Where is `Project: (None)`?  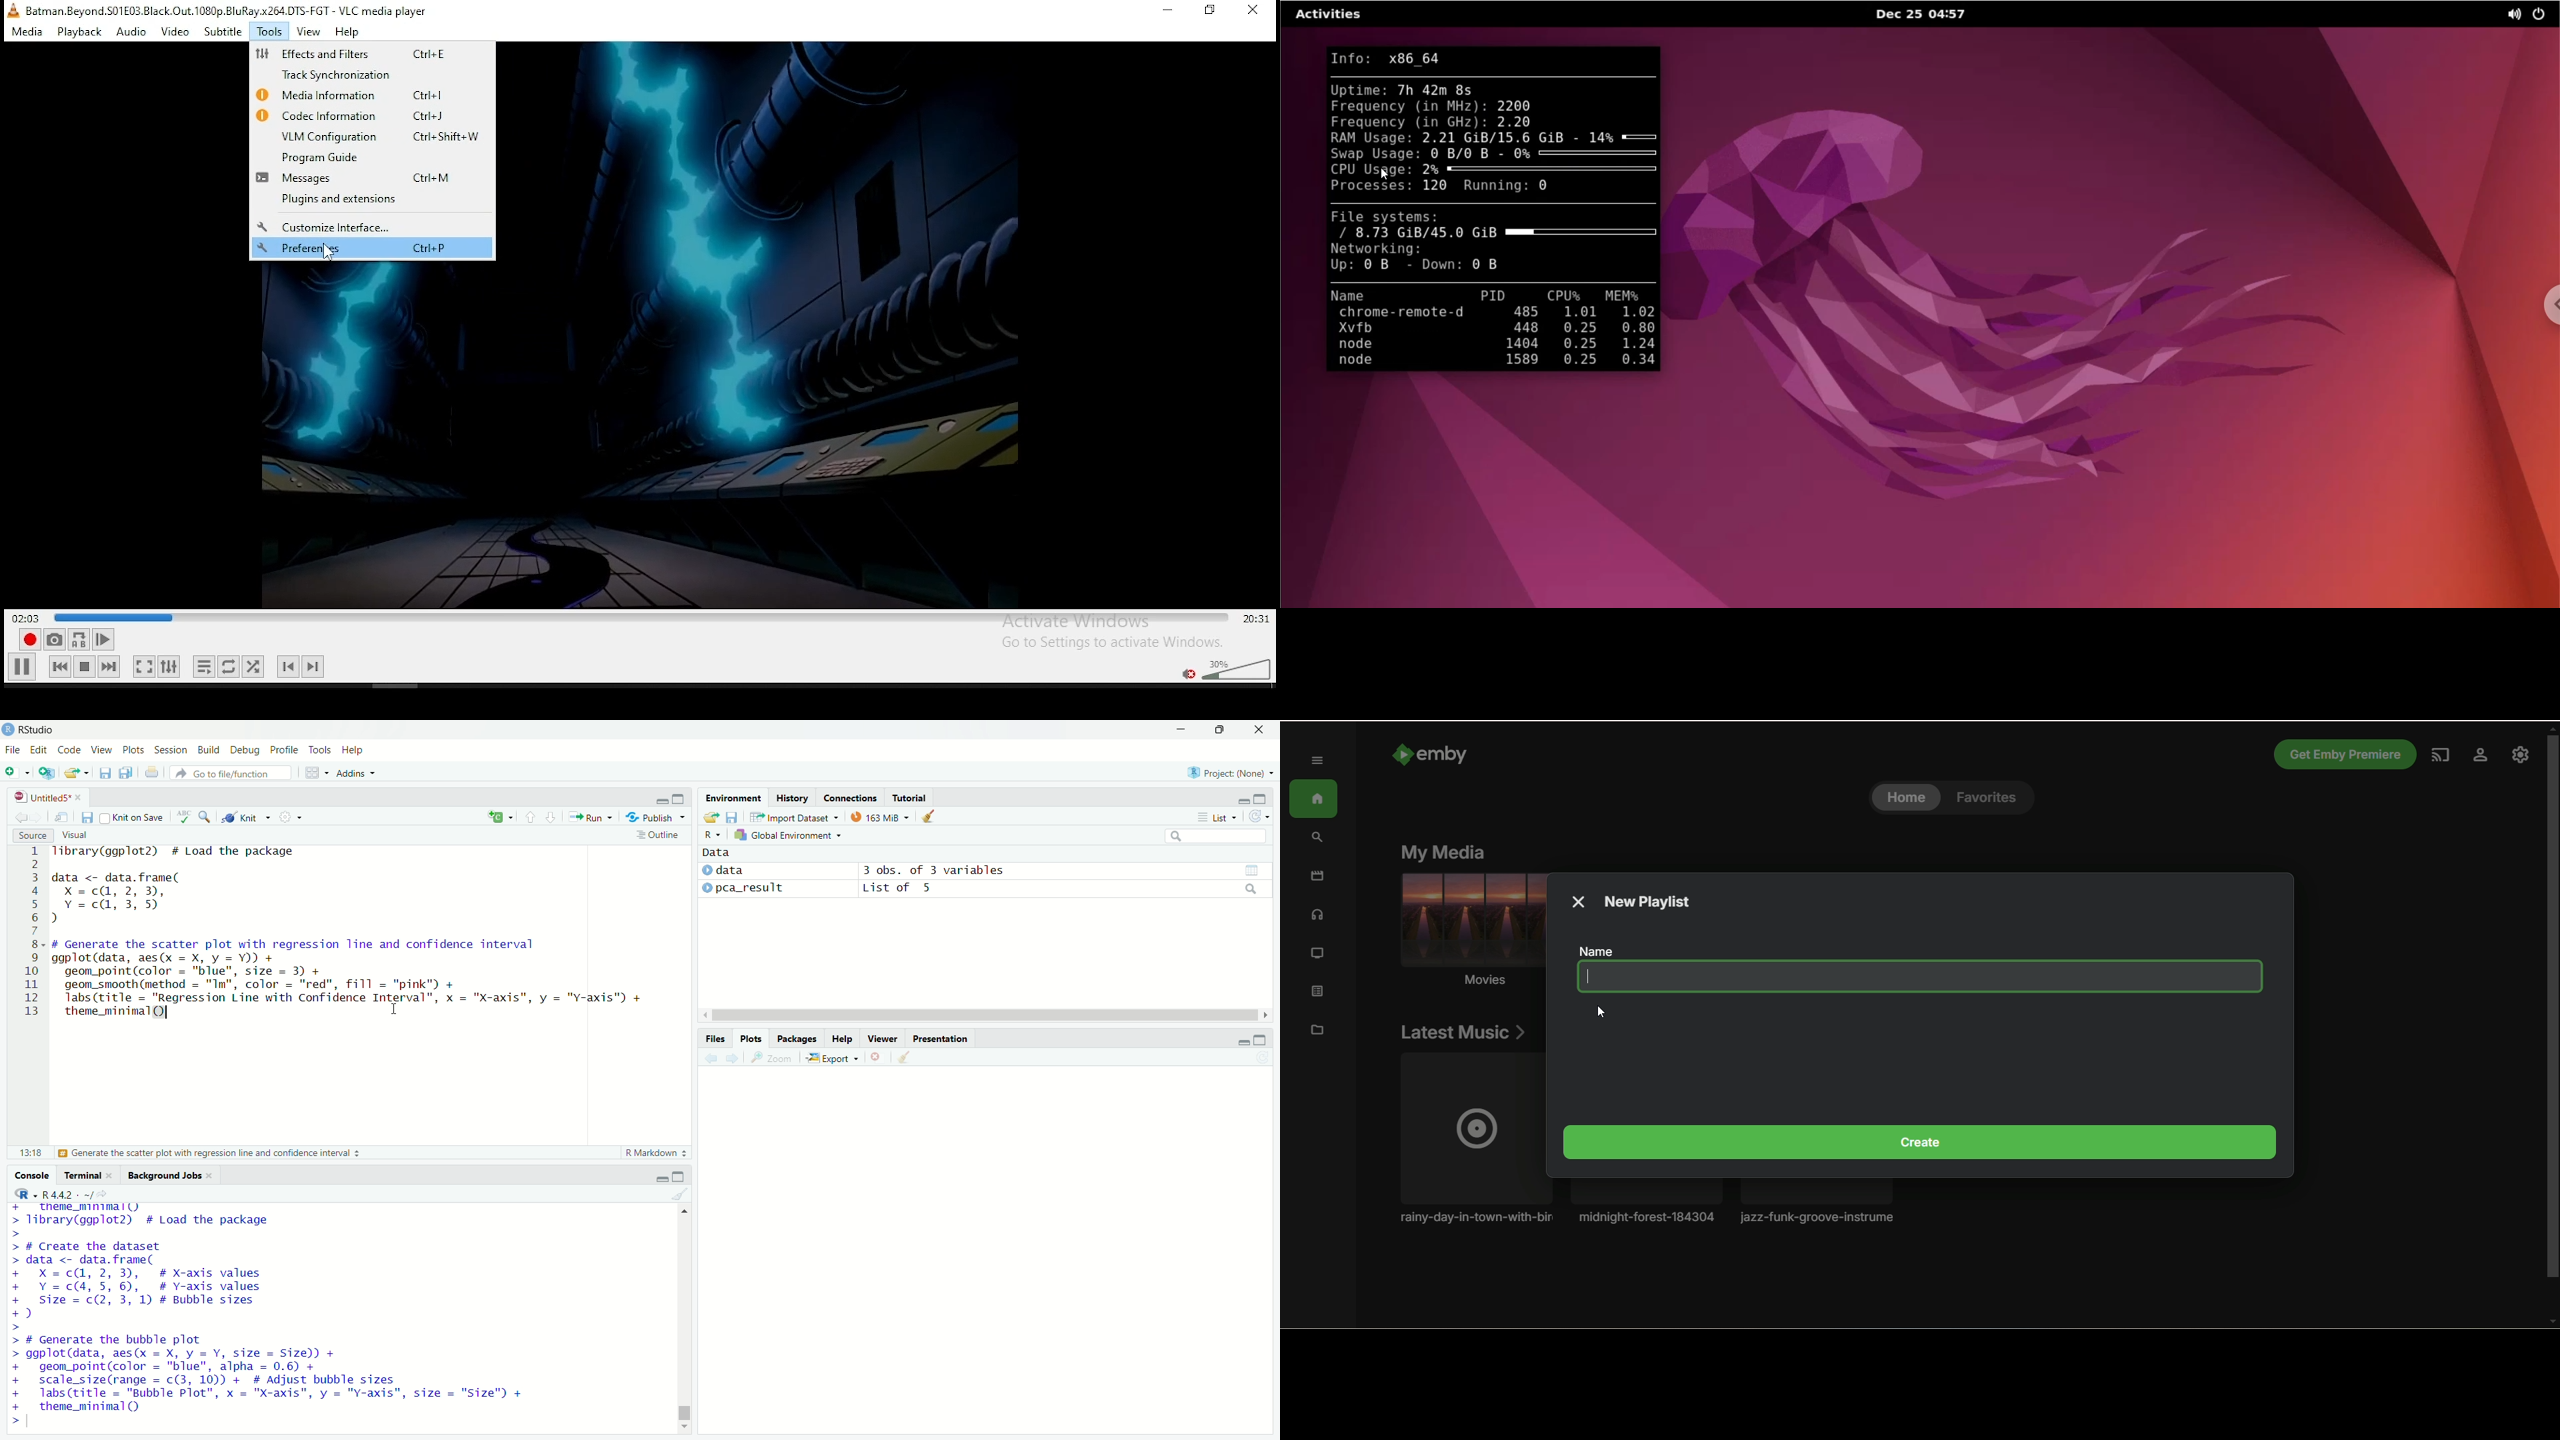
Project: (None) is located at coordinates (1229, 772).